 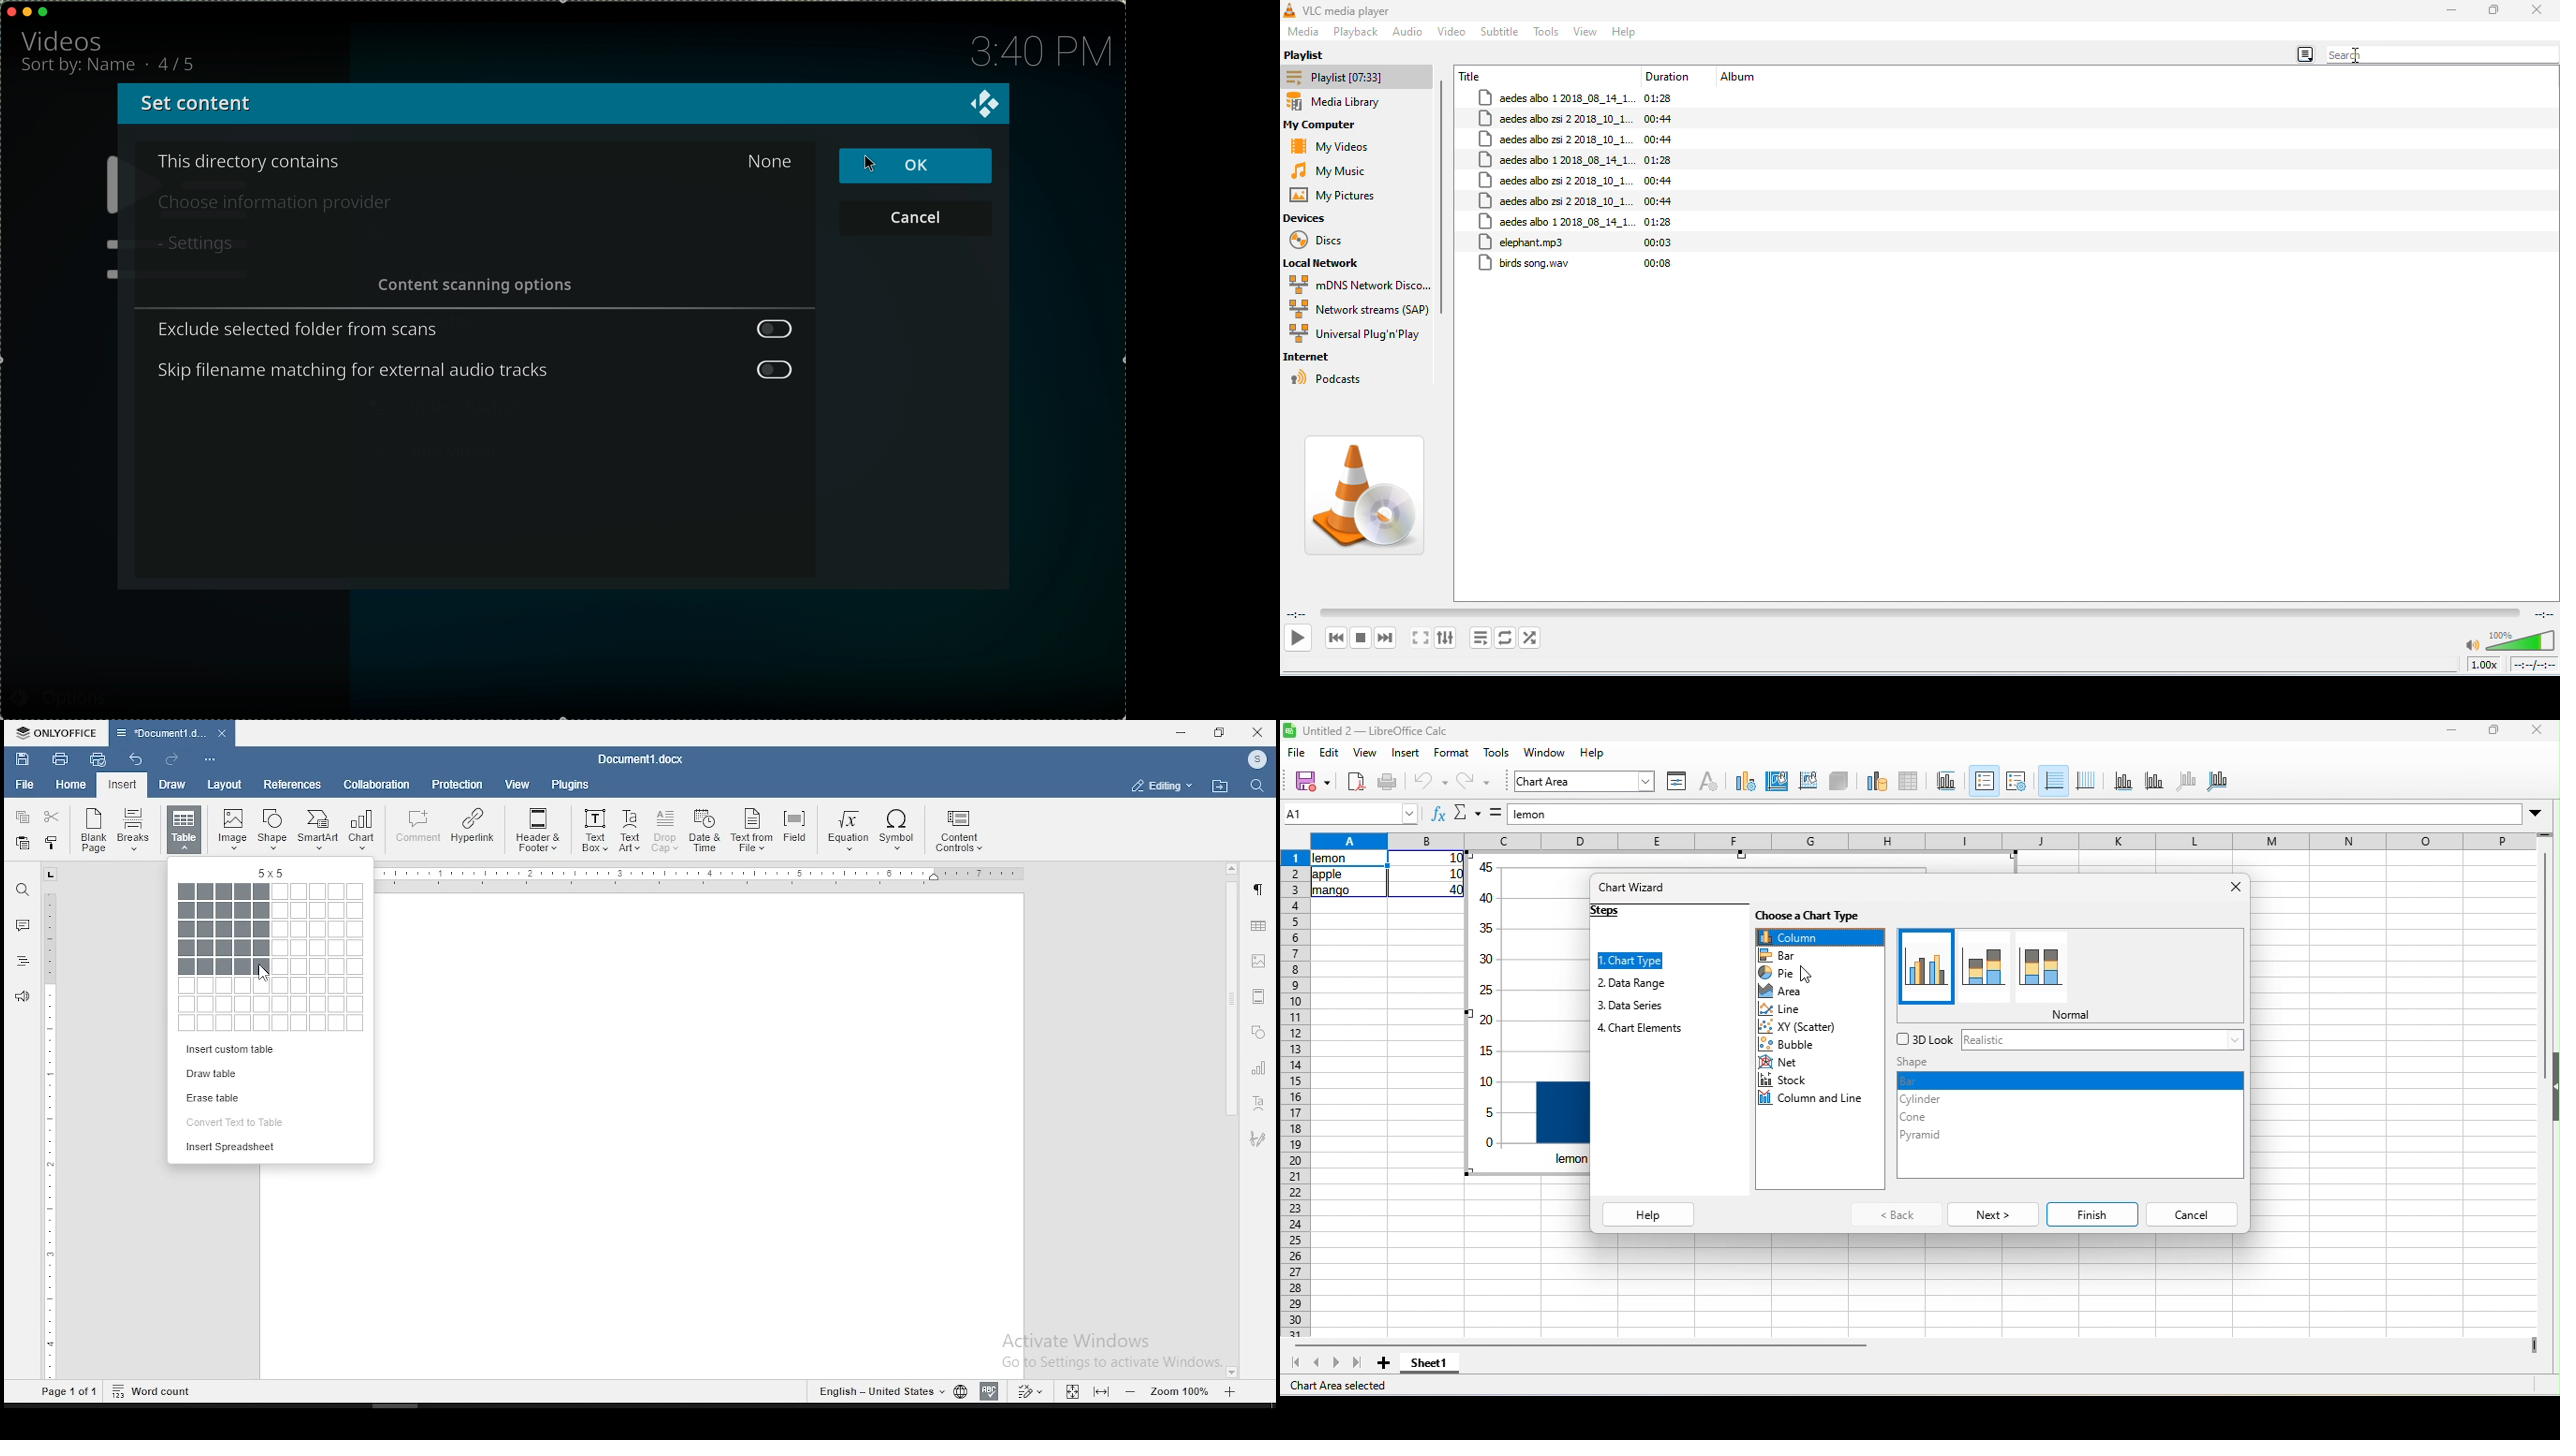 What do you see at coordinates (106, 217) in the screenshot?
I see `icon` at bounding box center [106, 217].